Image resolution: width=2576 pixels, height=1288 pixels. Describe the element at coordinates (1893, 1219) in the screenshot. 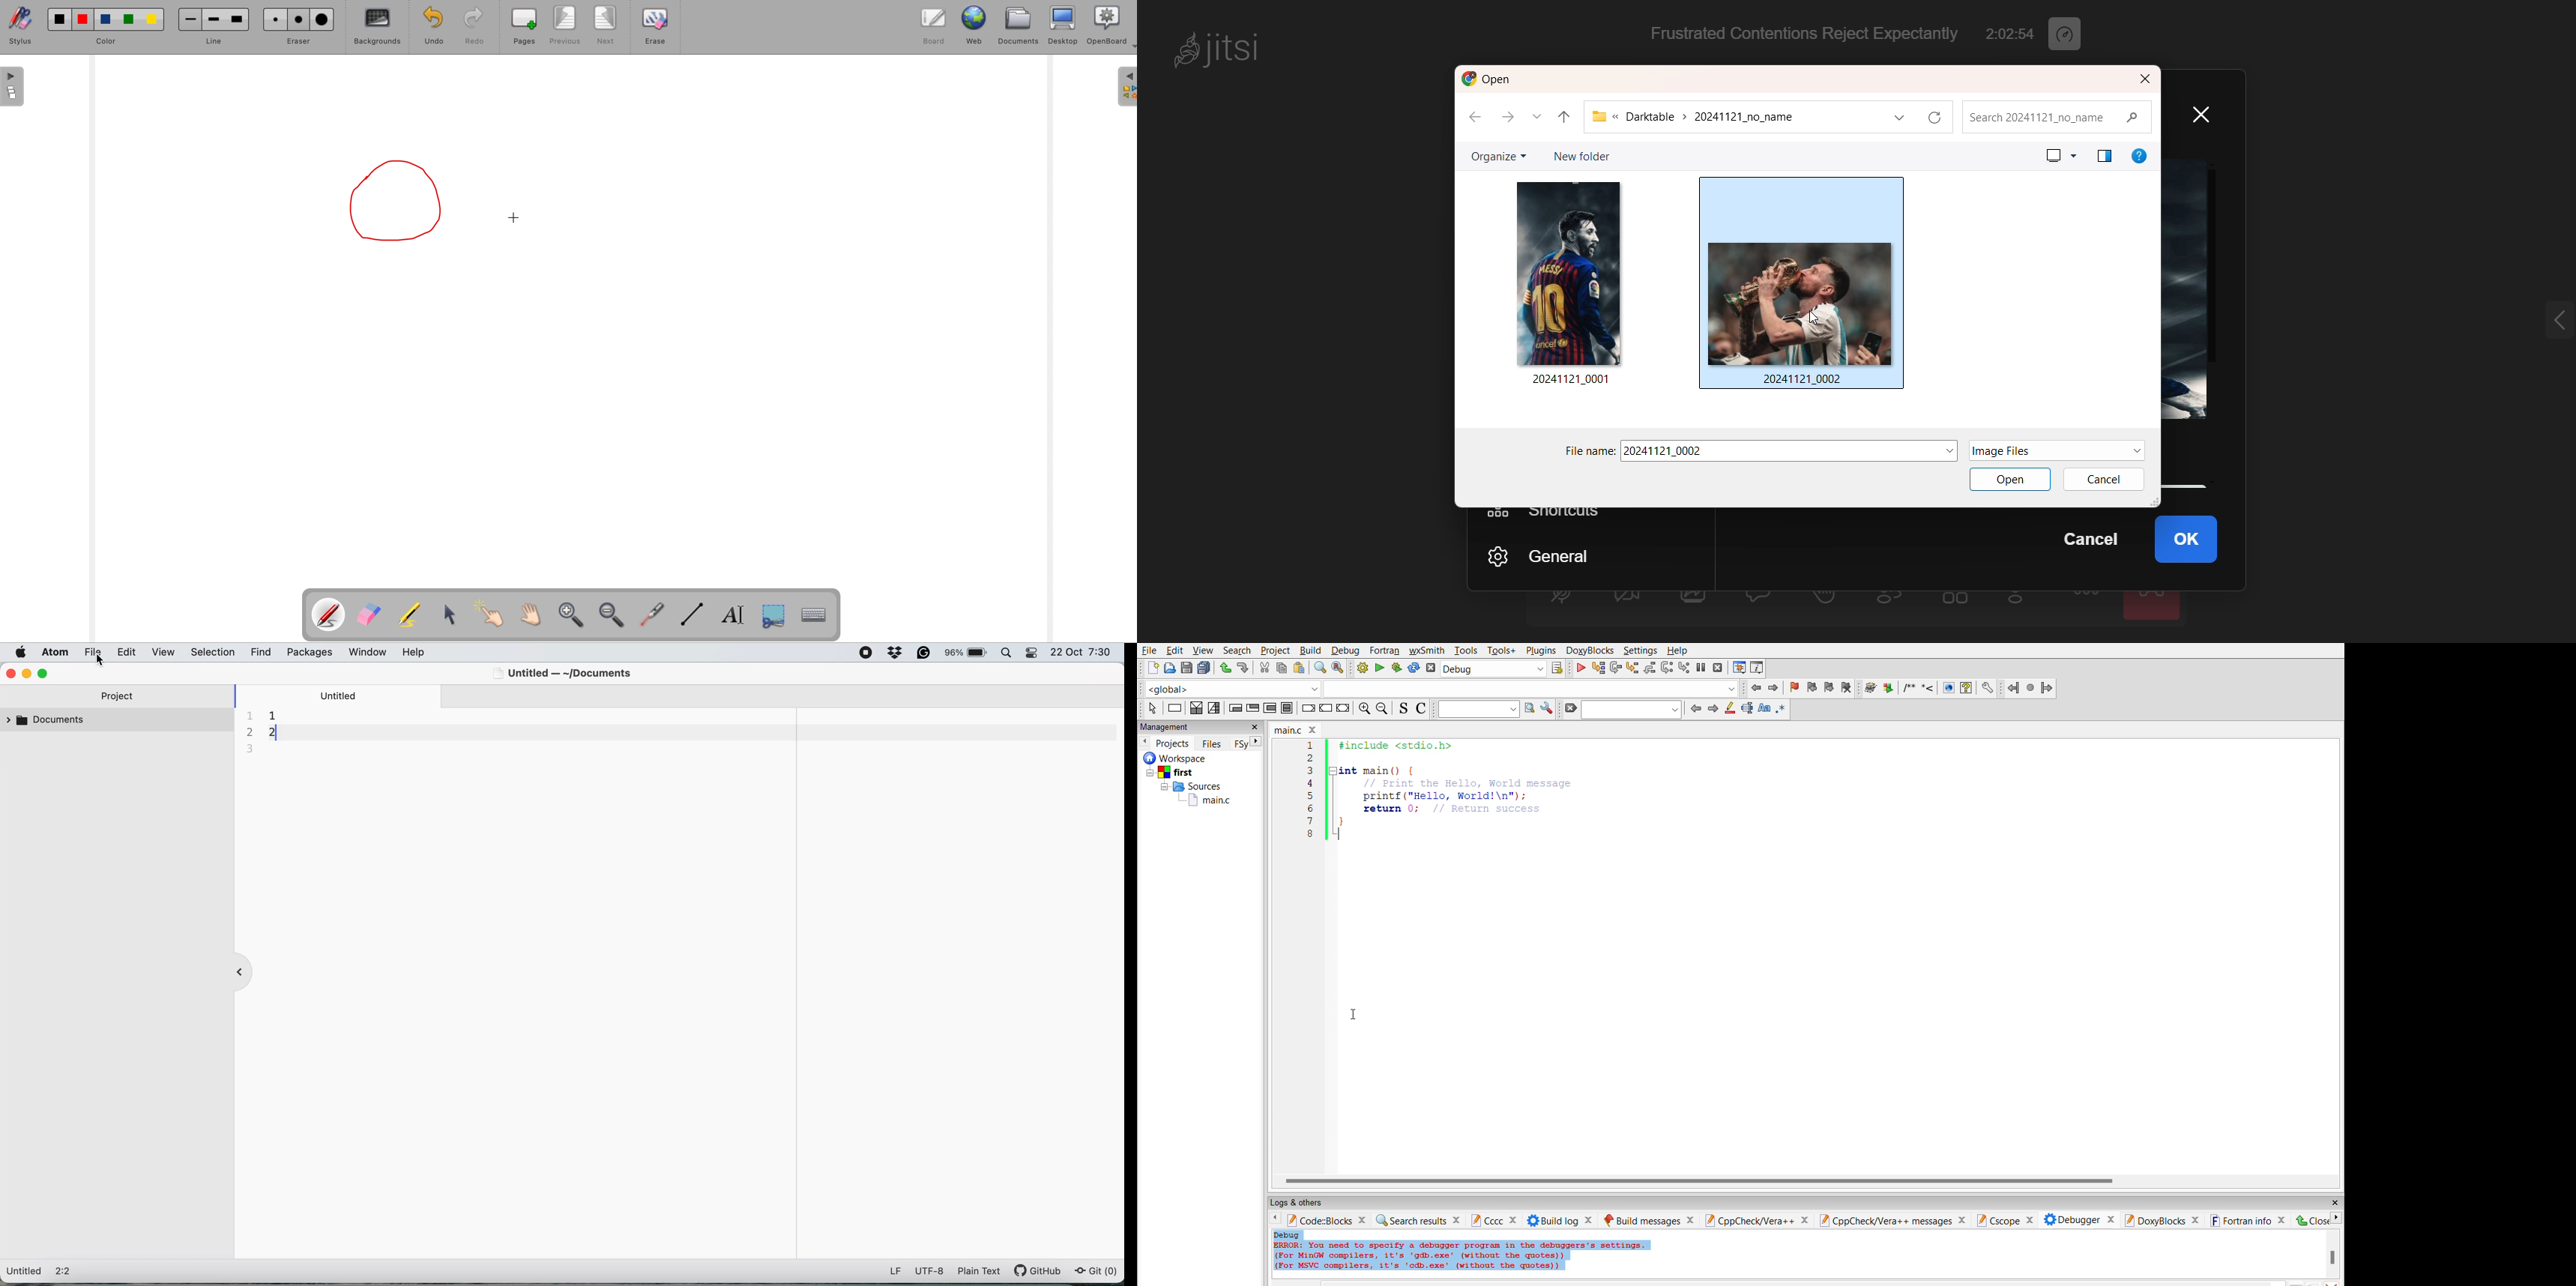

I see `cppcheck/vera++messages` at that location.